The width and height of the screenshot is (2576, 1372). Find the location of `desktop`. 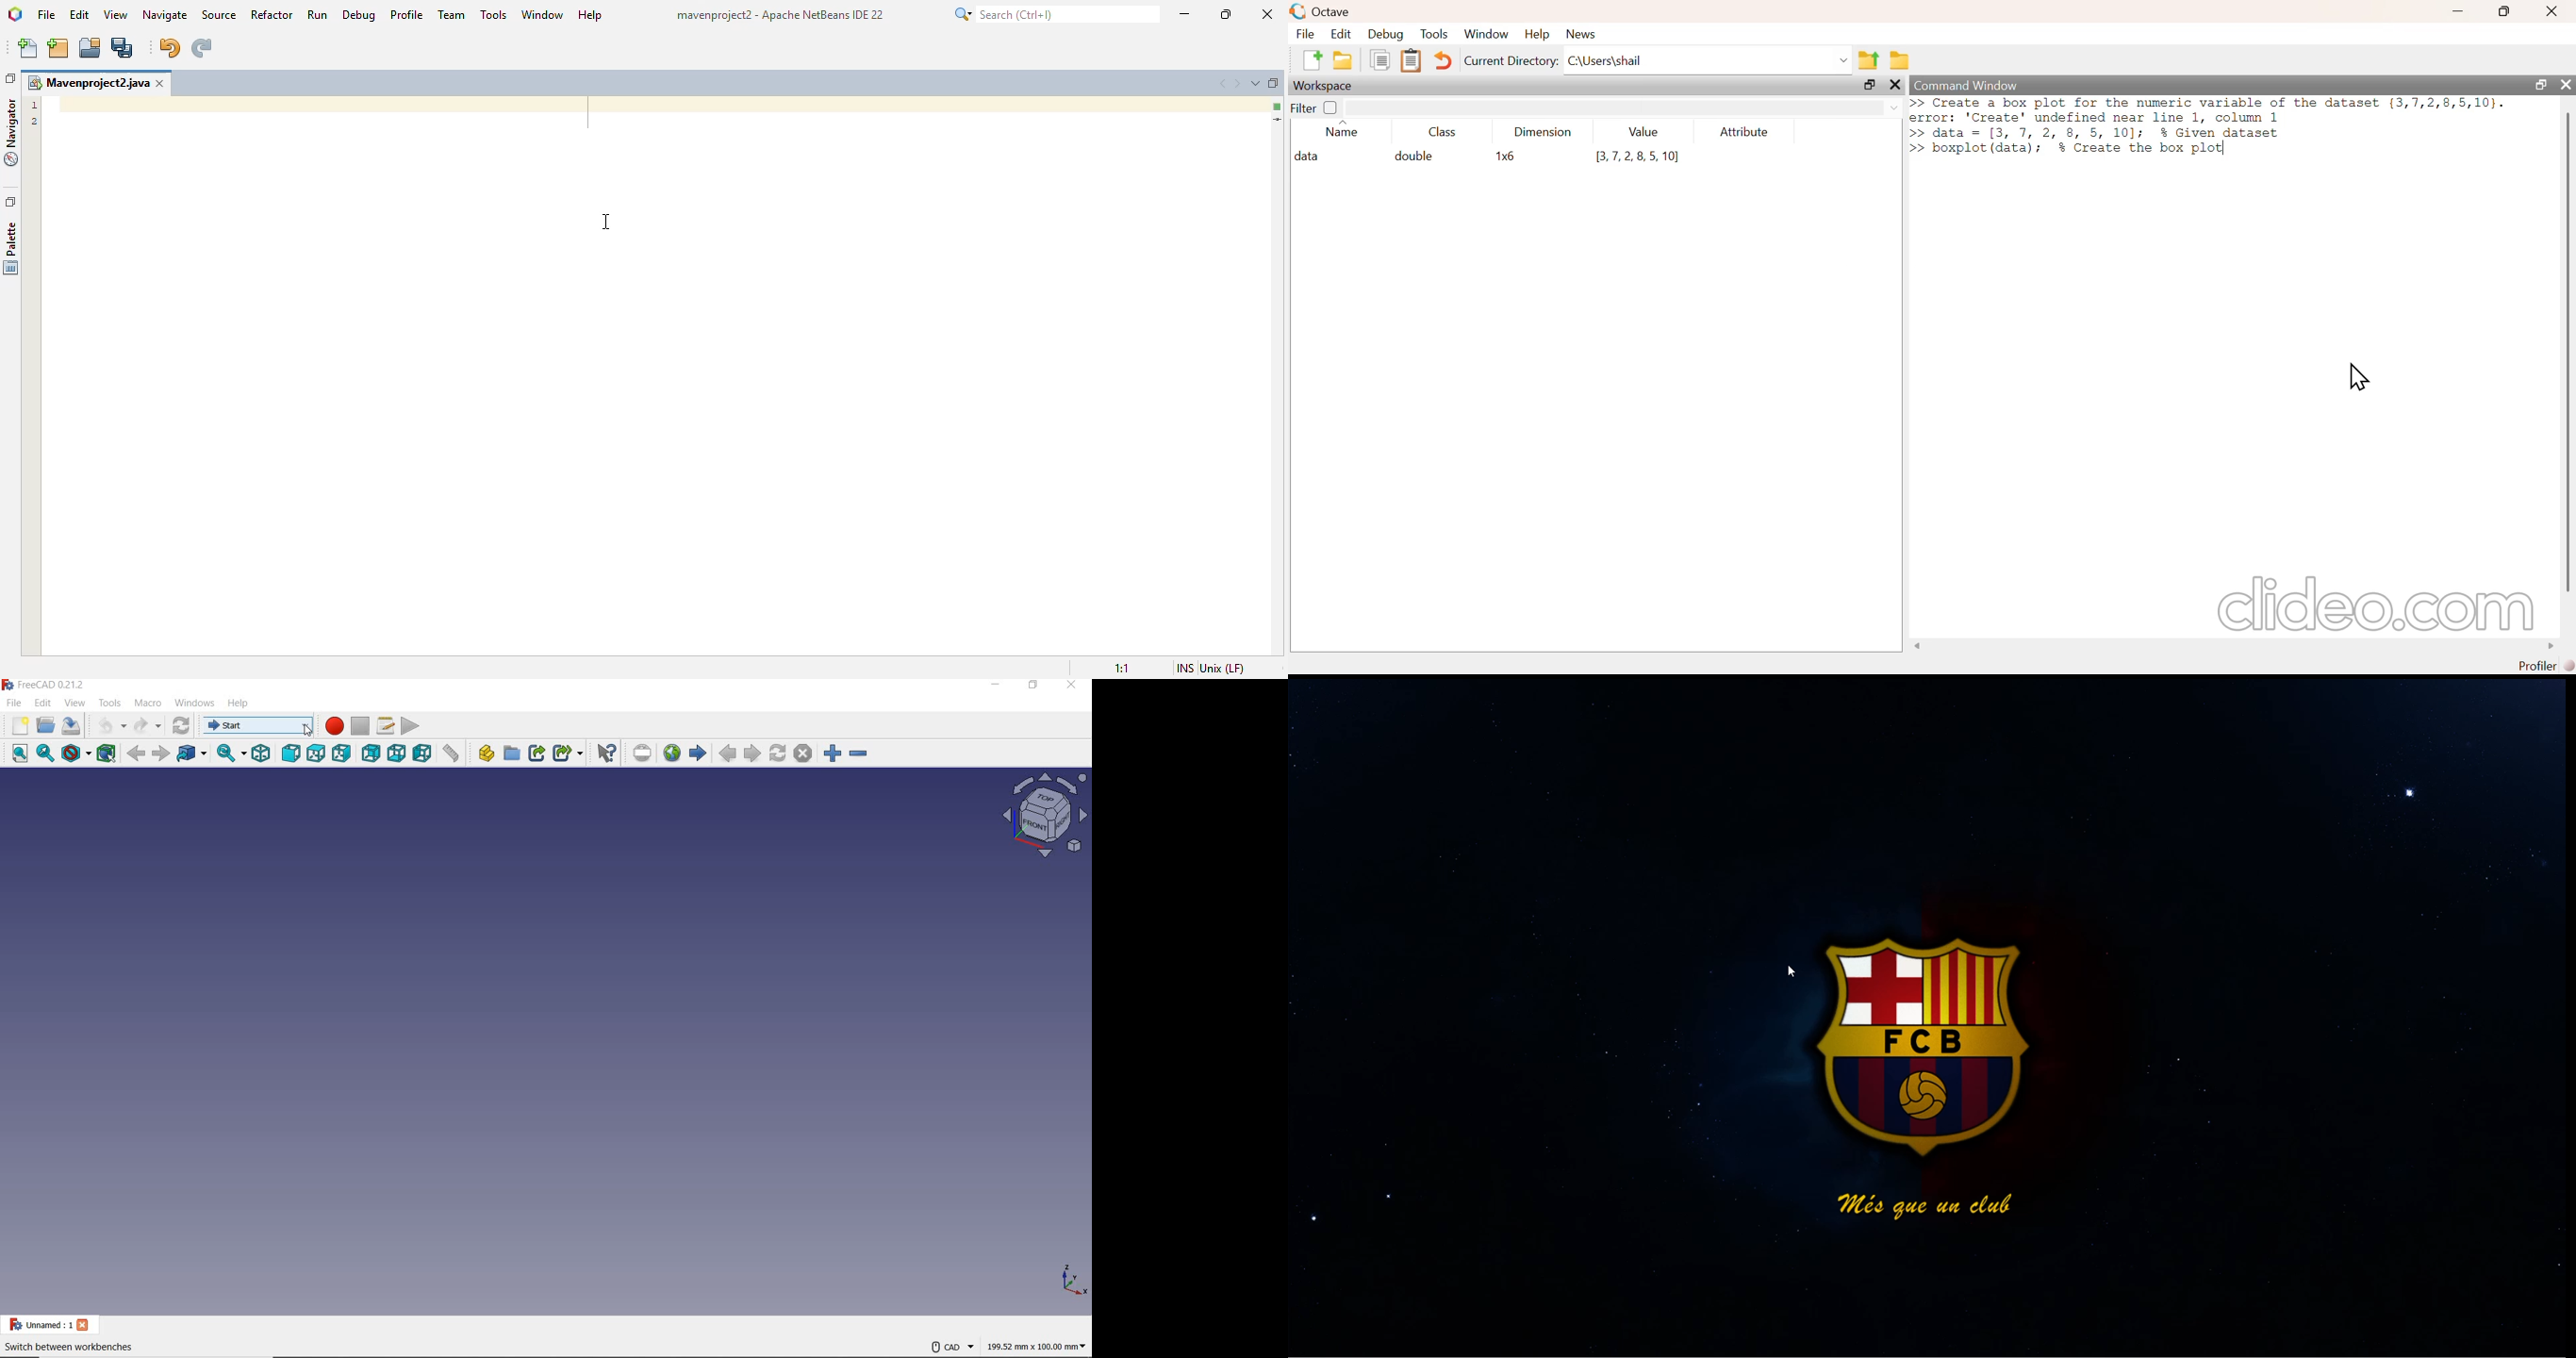

desktop is located at coordinates (1928, 1013).